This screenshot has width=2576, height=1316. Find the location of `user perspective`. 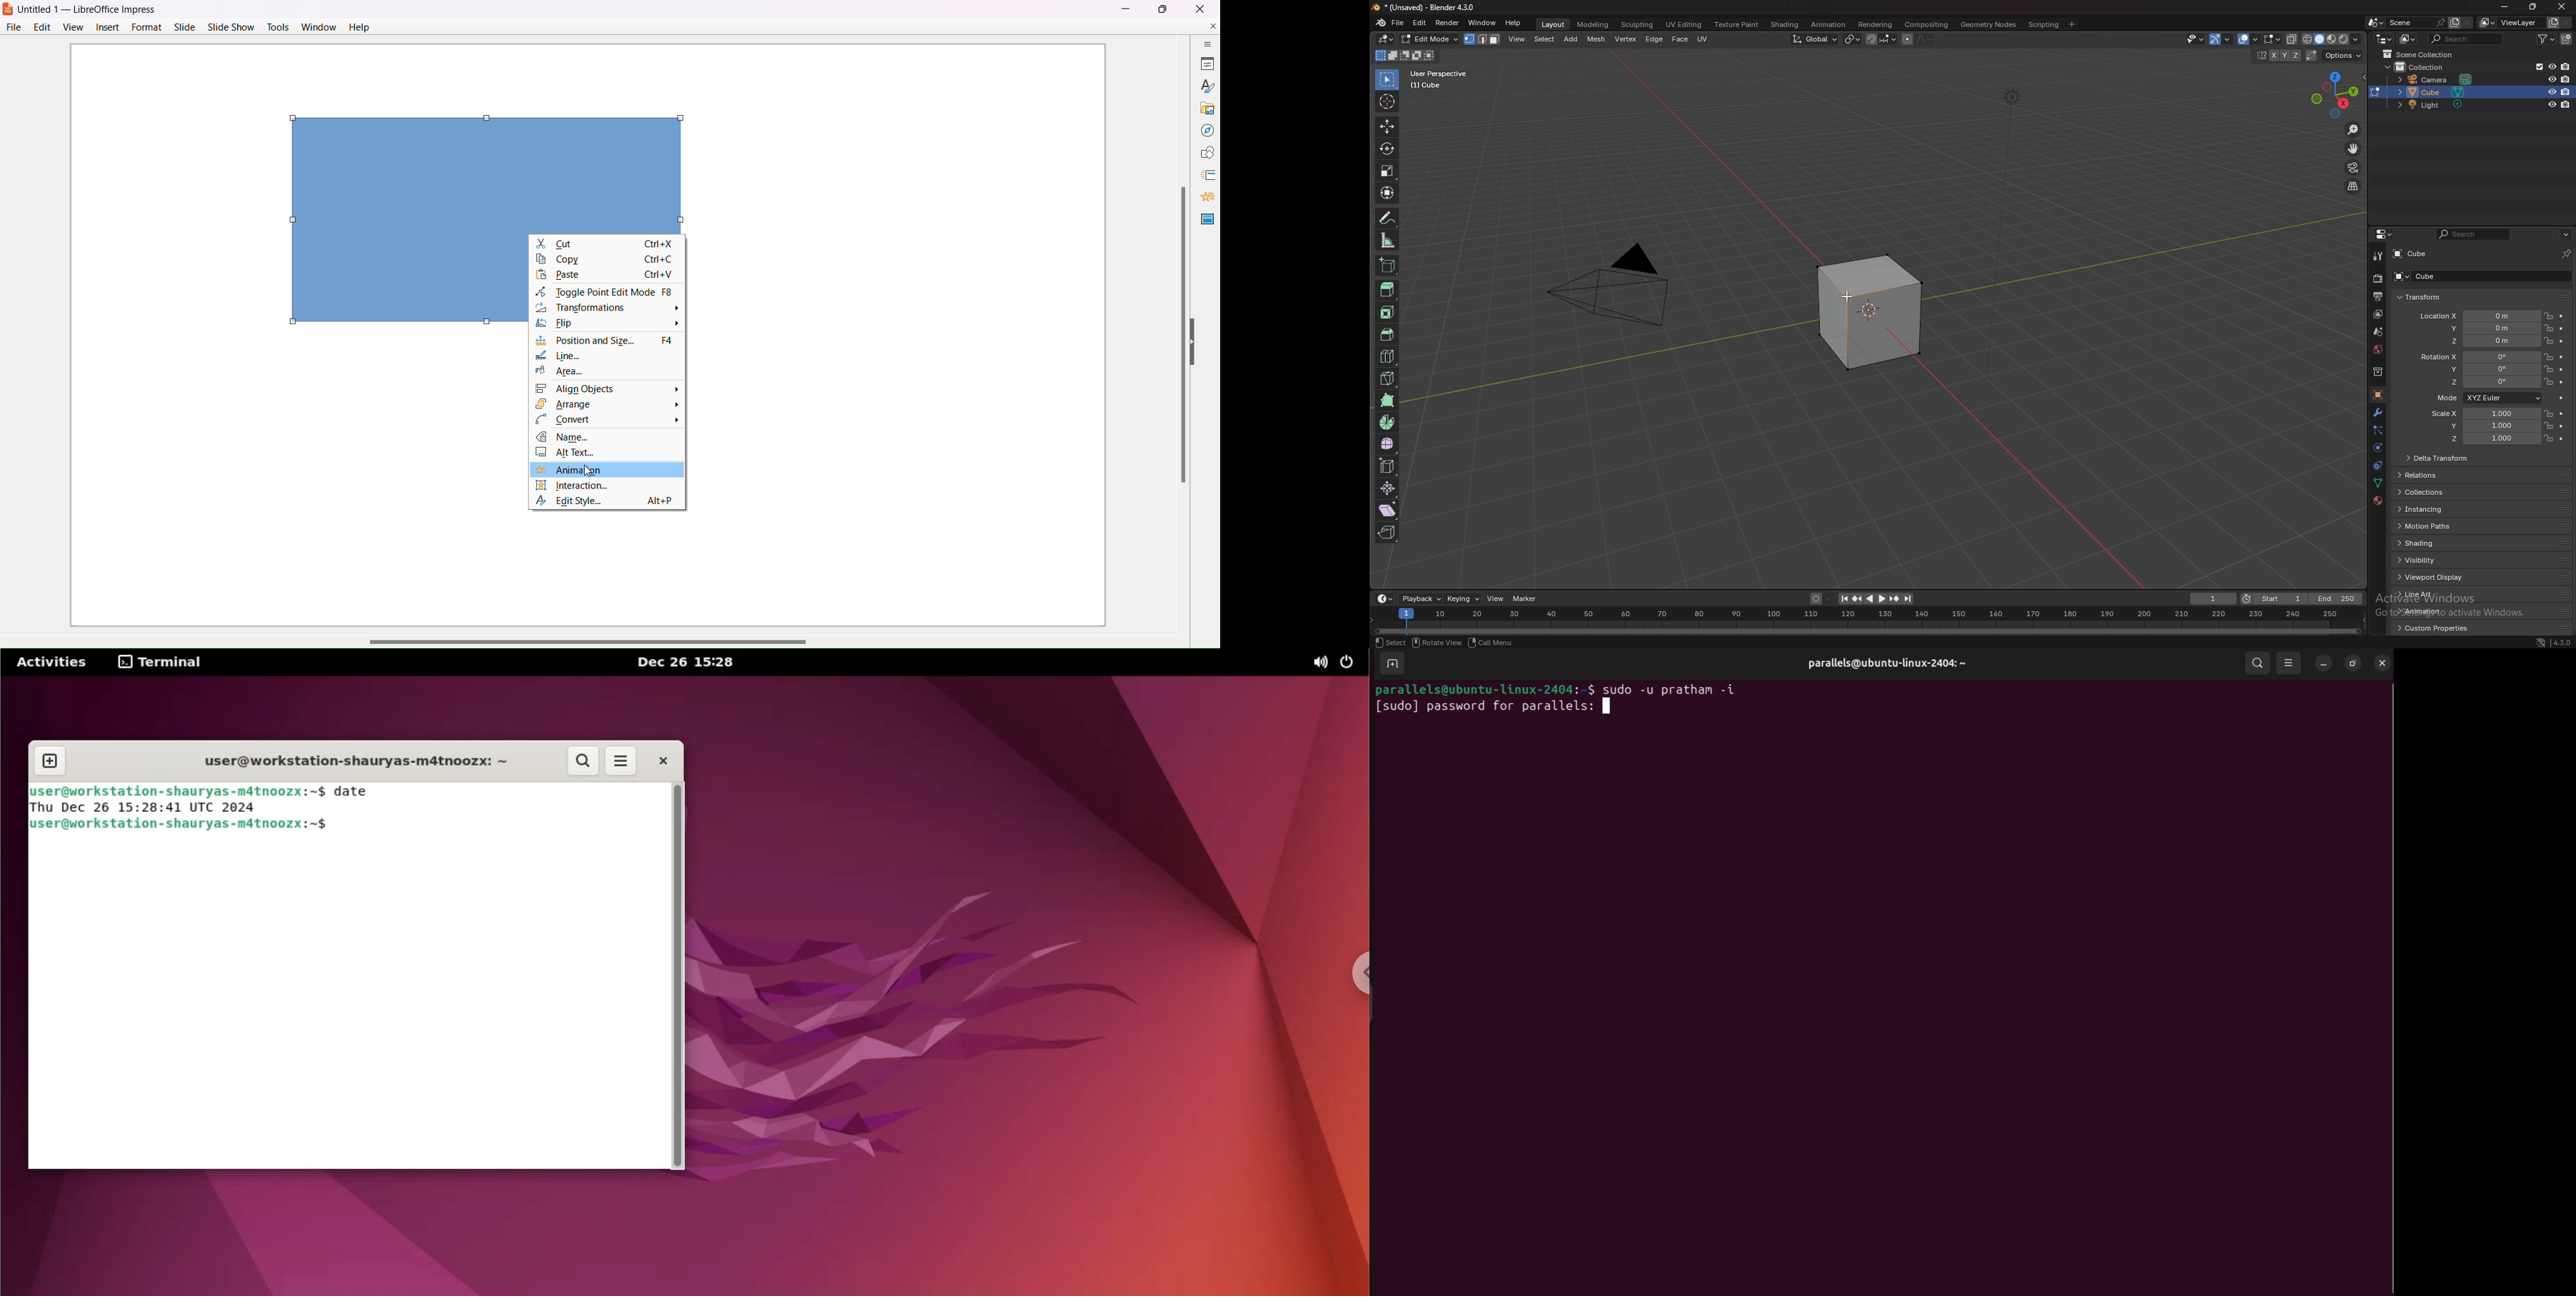

user perspective is located at coordinates (1449, 79).